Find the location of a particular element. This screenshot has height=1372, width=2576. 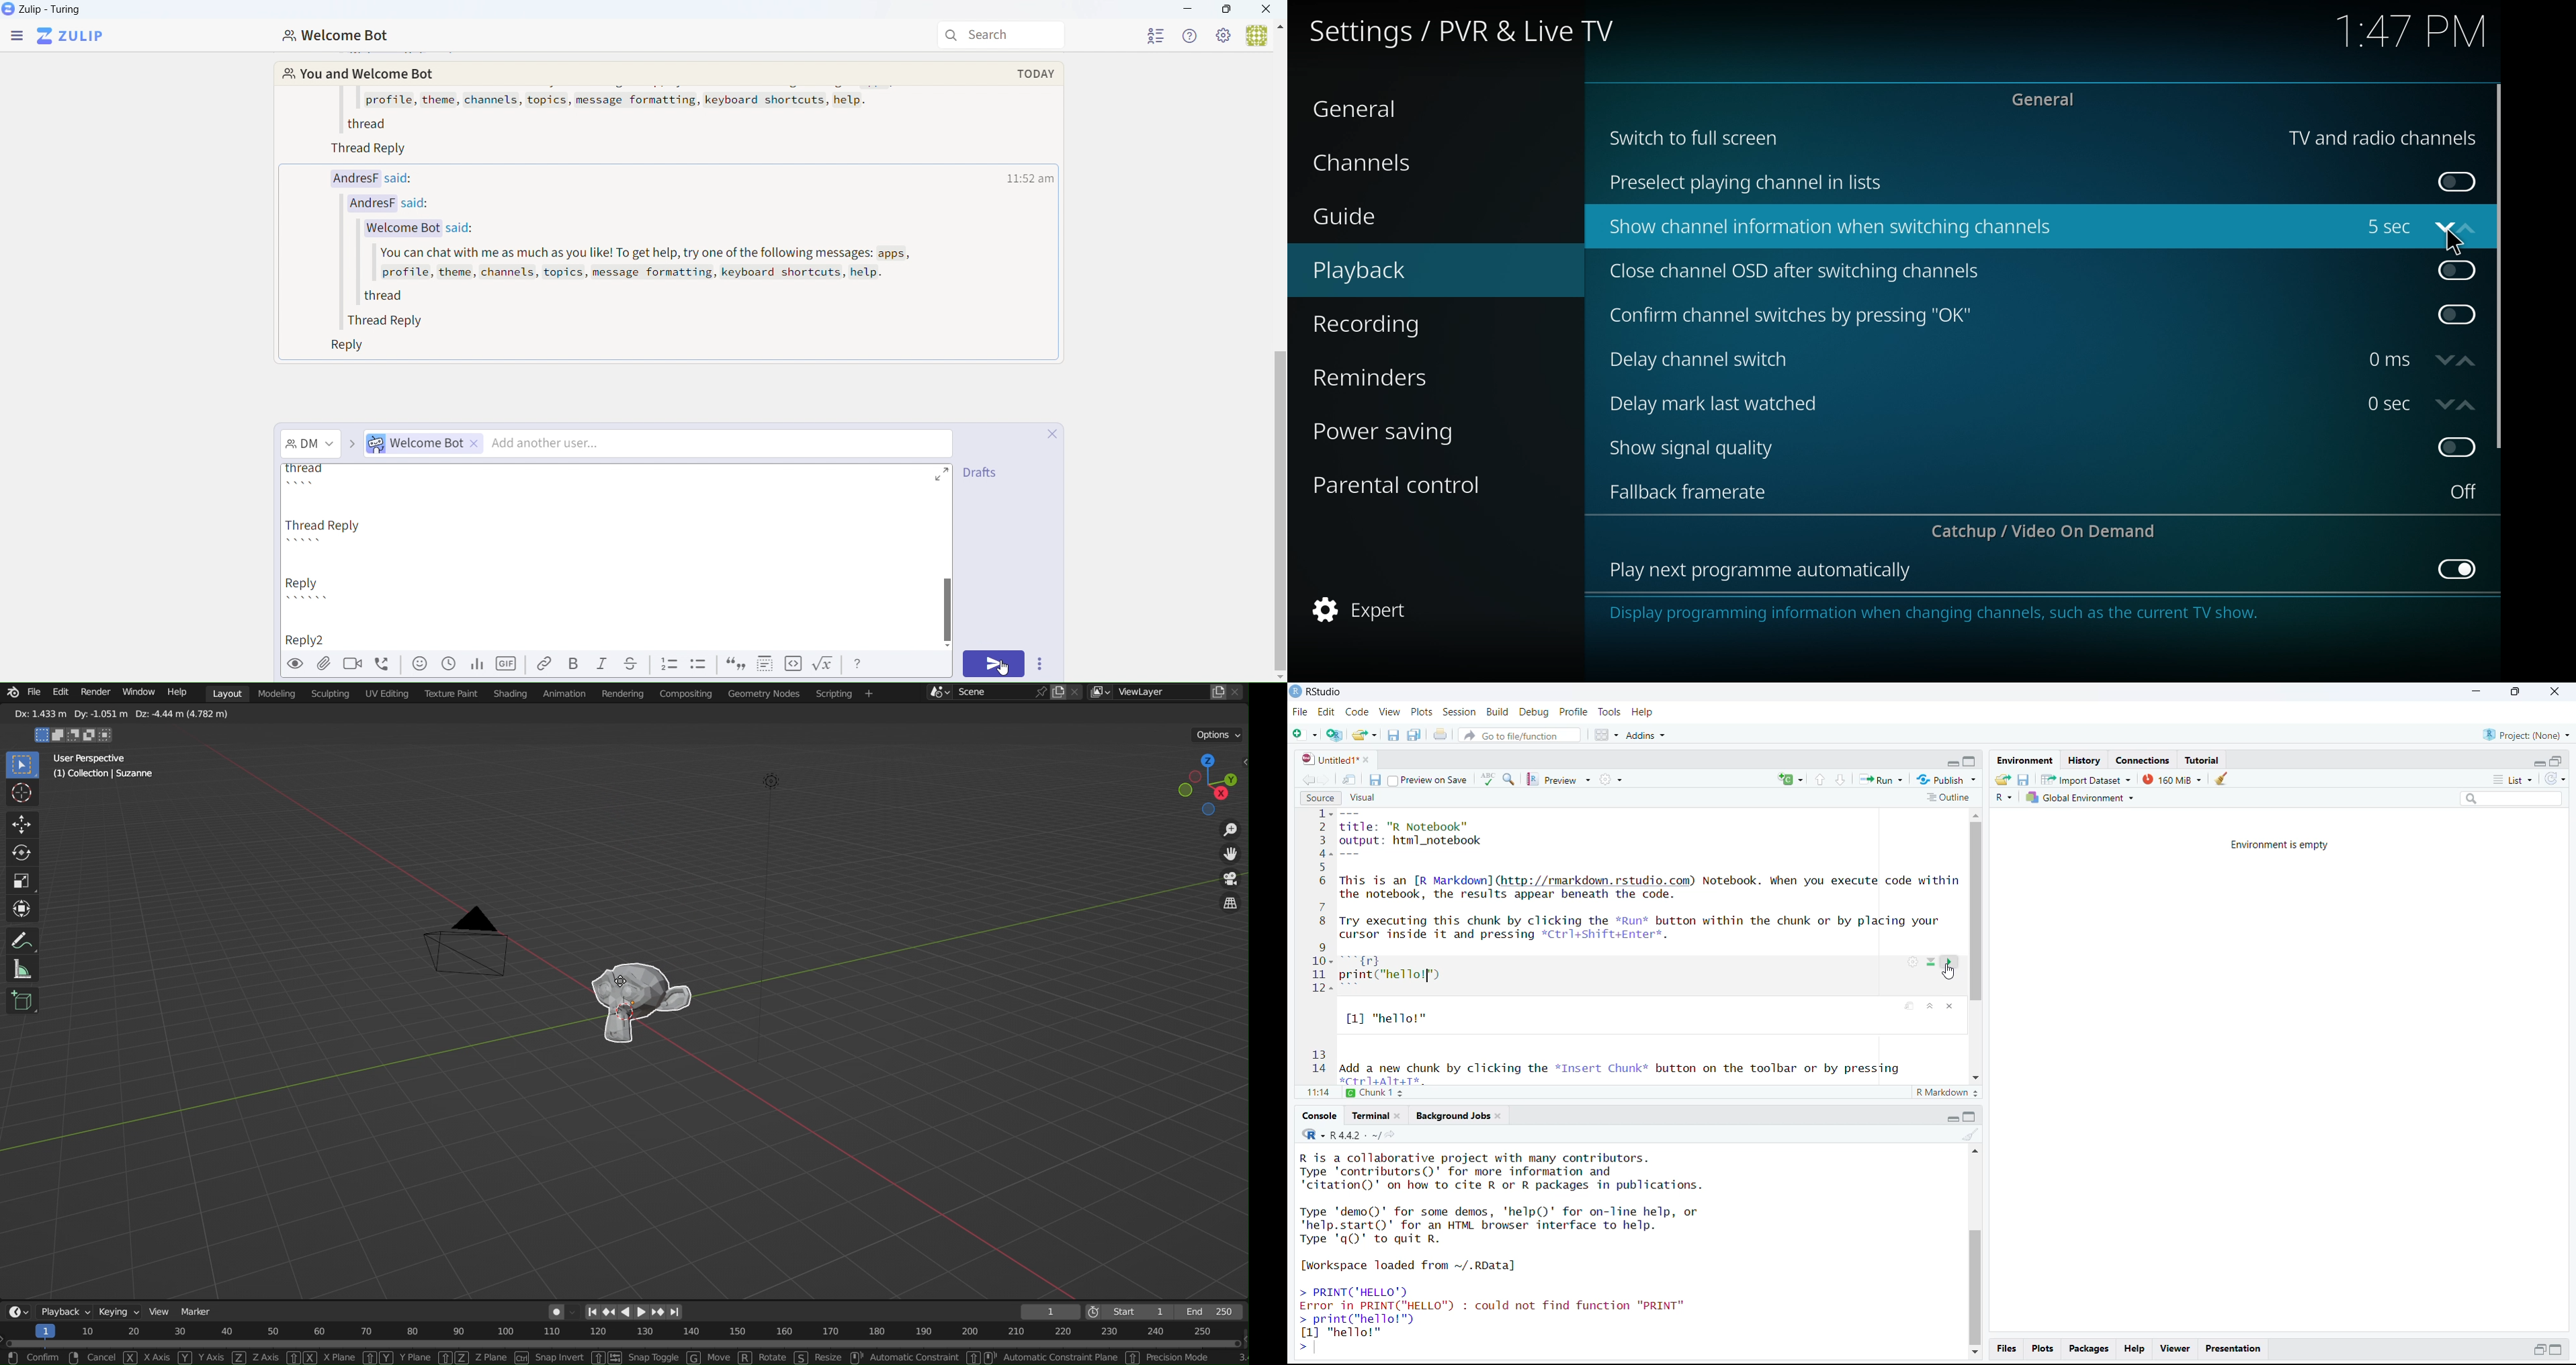

tools is located at coordinates (1610, 712).